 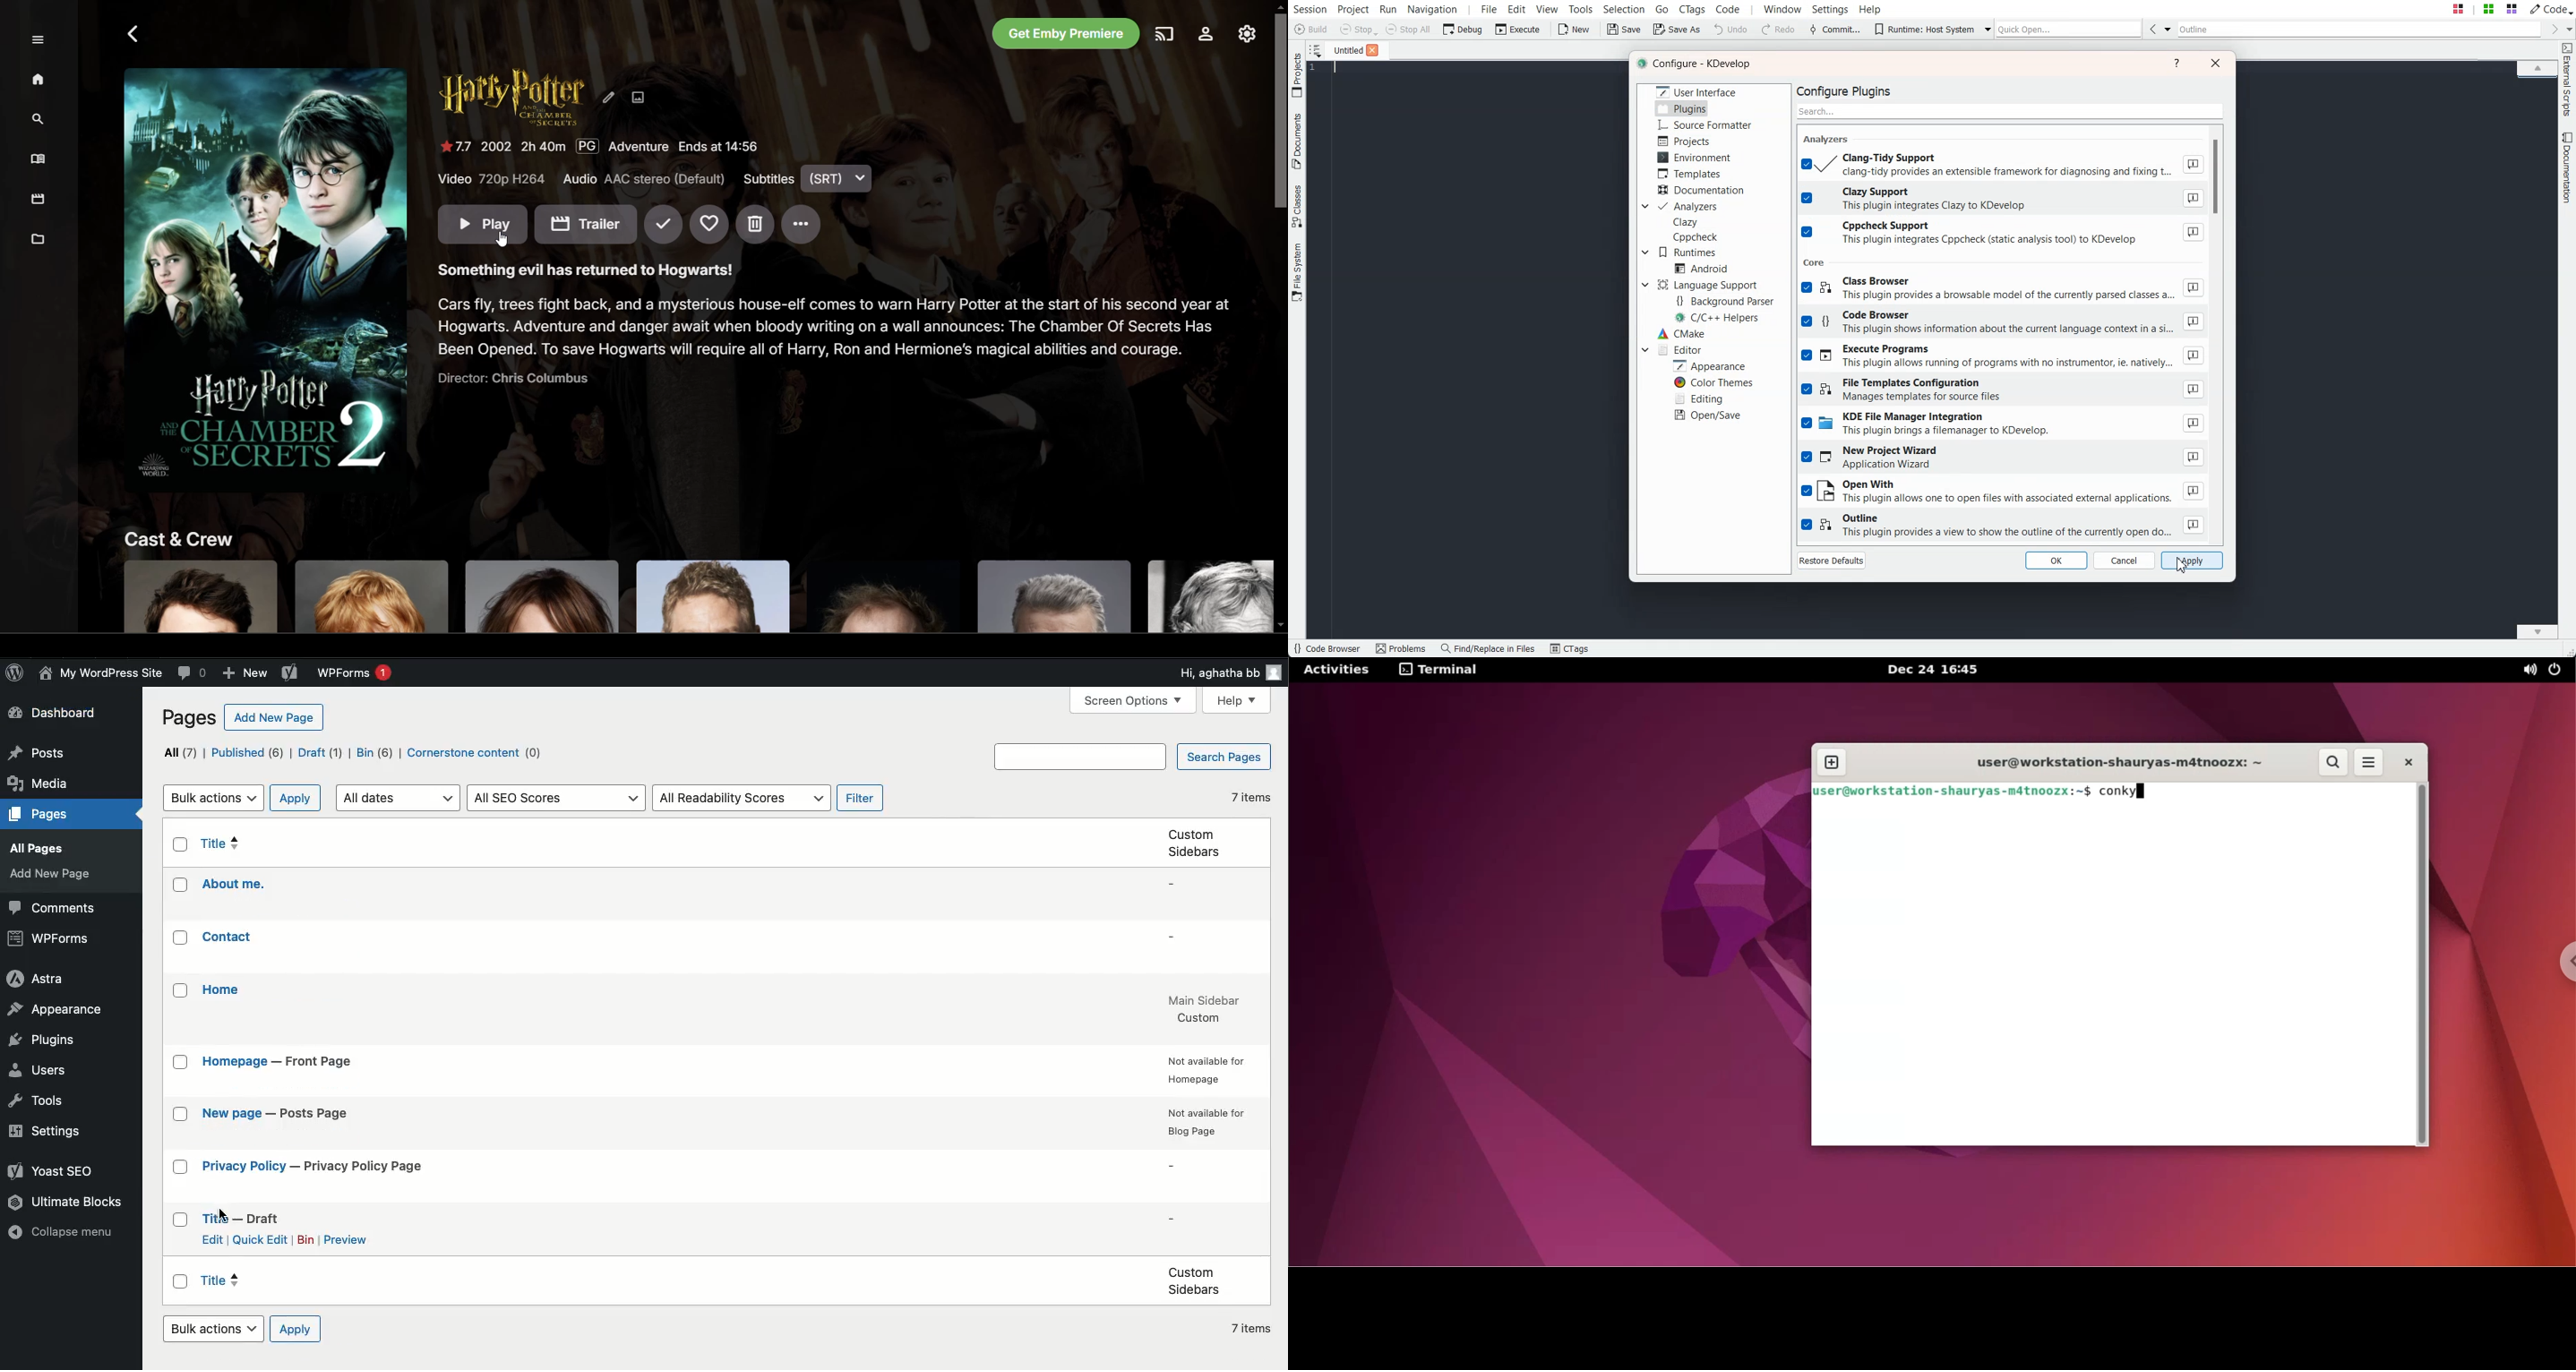 I want to click on Color Themes, so click(x=1712, y=383).